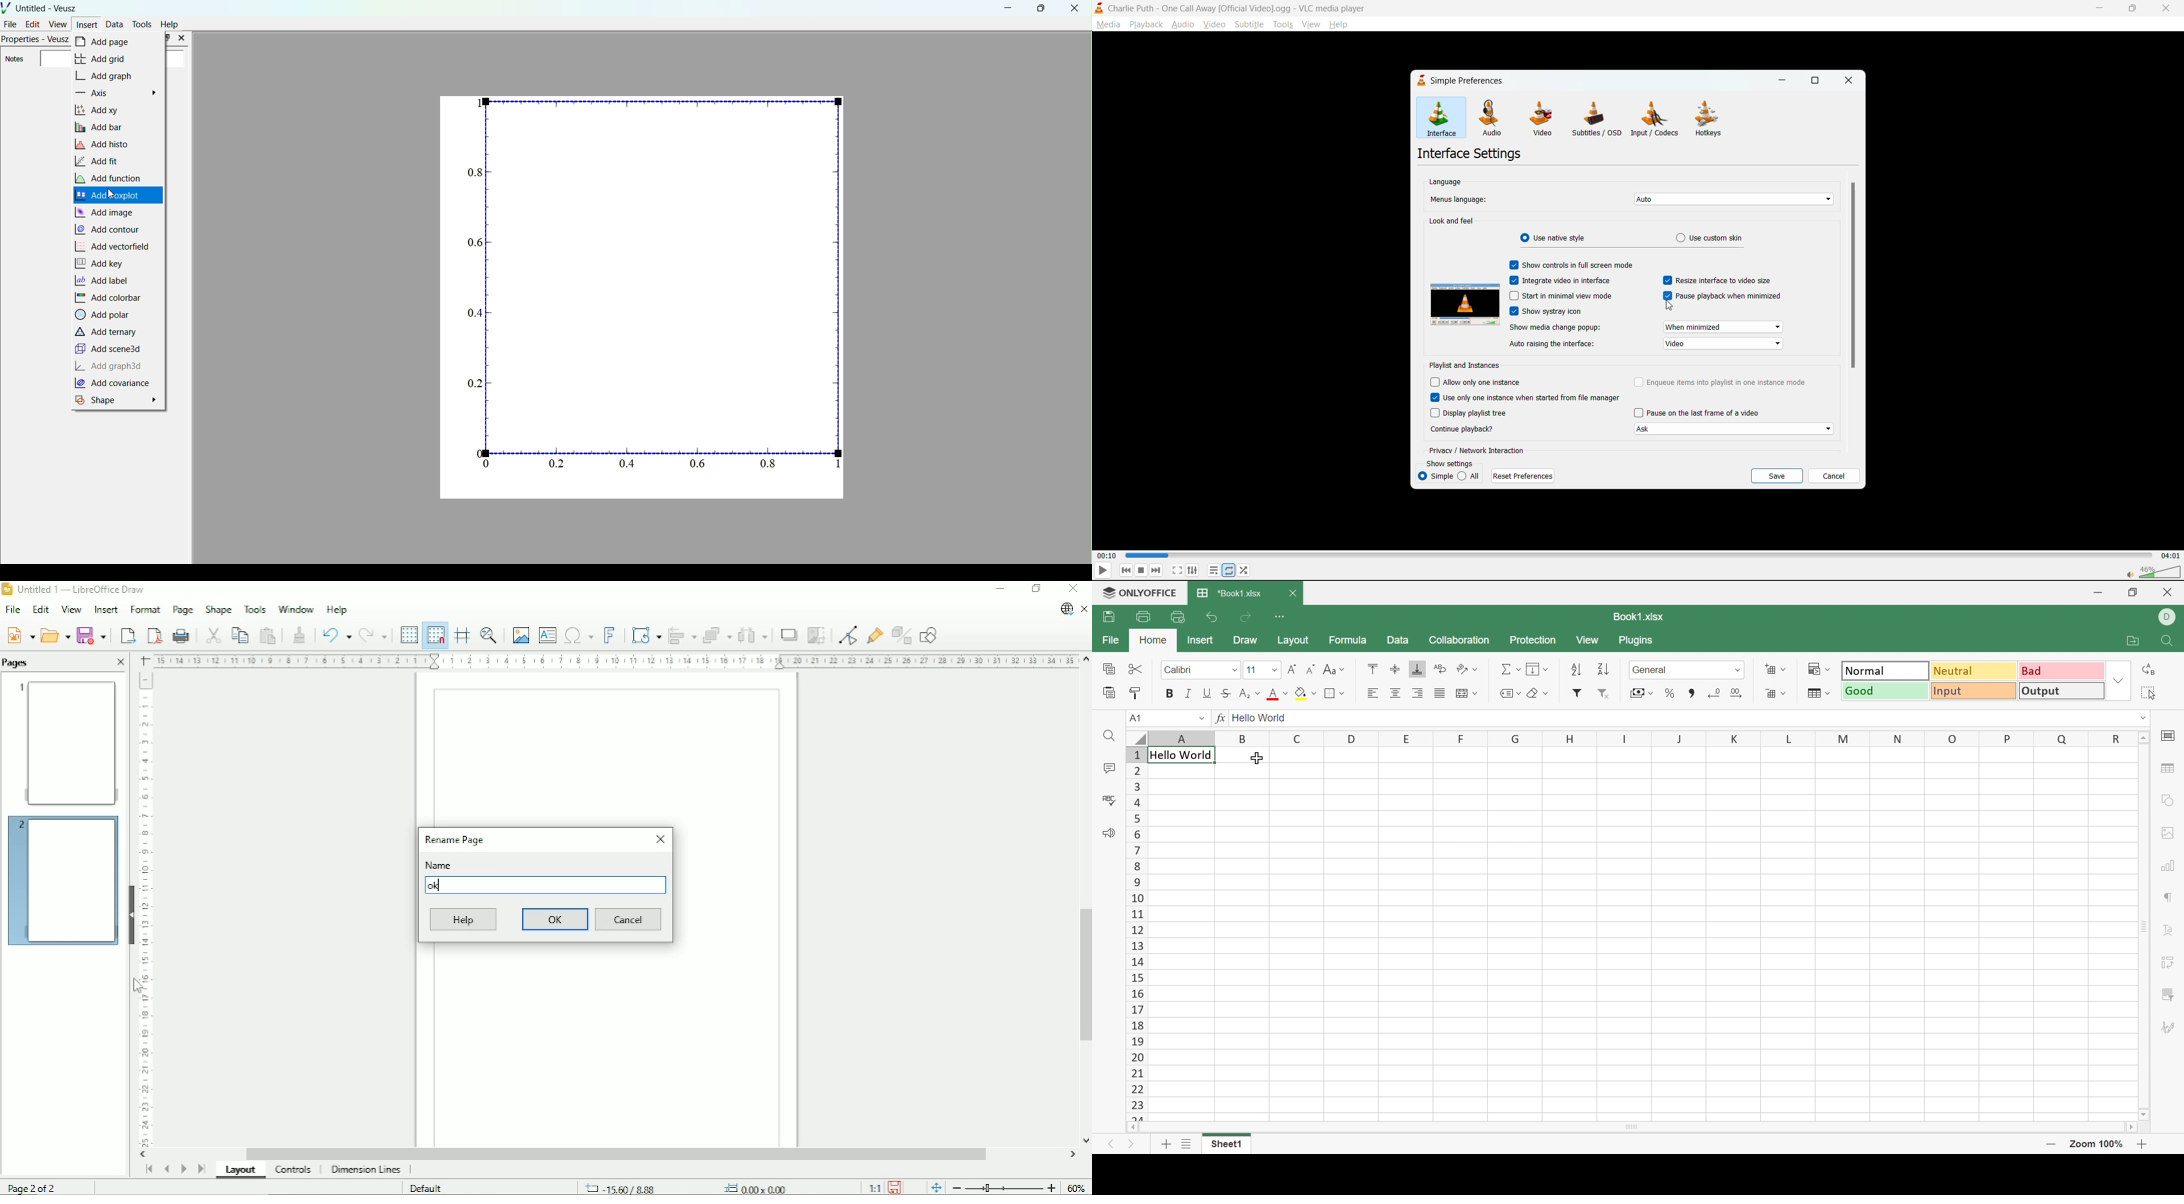  I want to click on Format as table template, so click(1821, 693).